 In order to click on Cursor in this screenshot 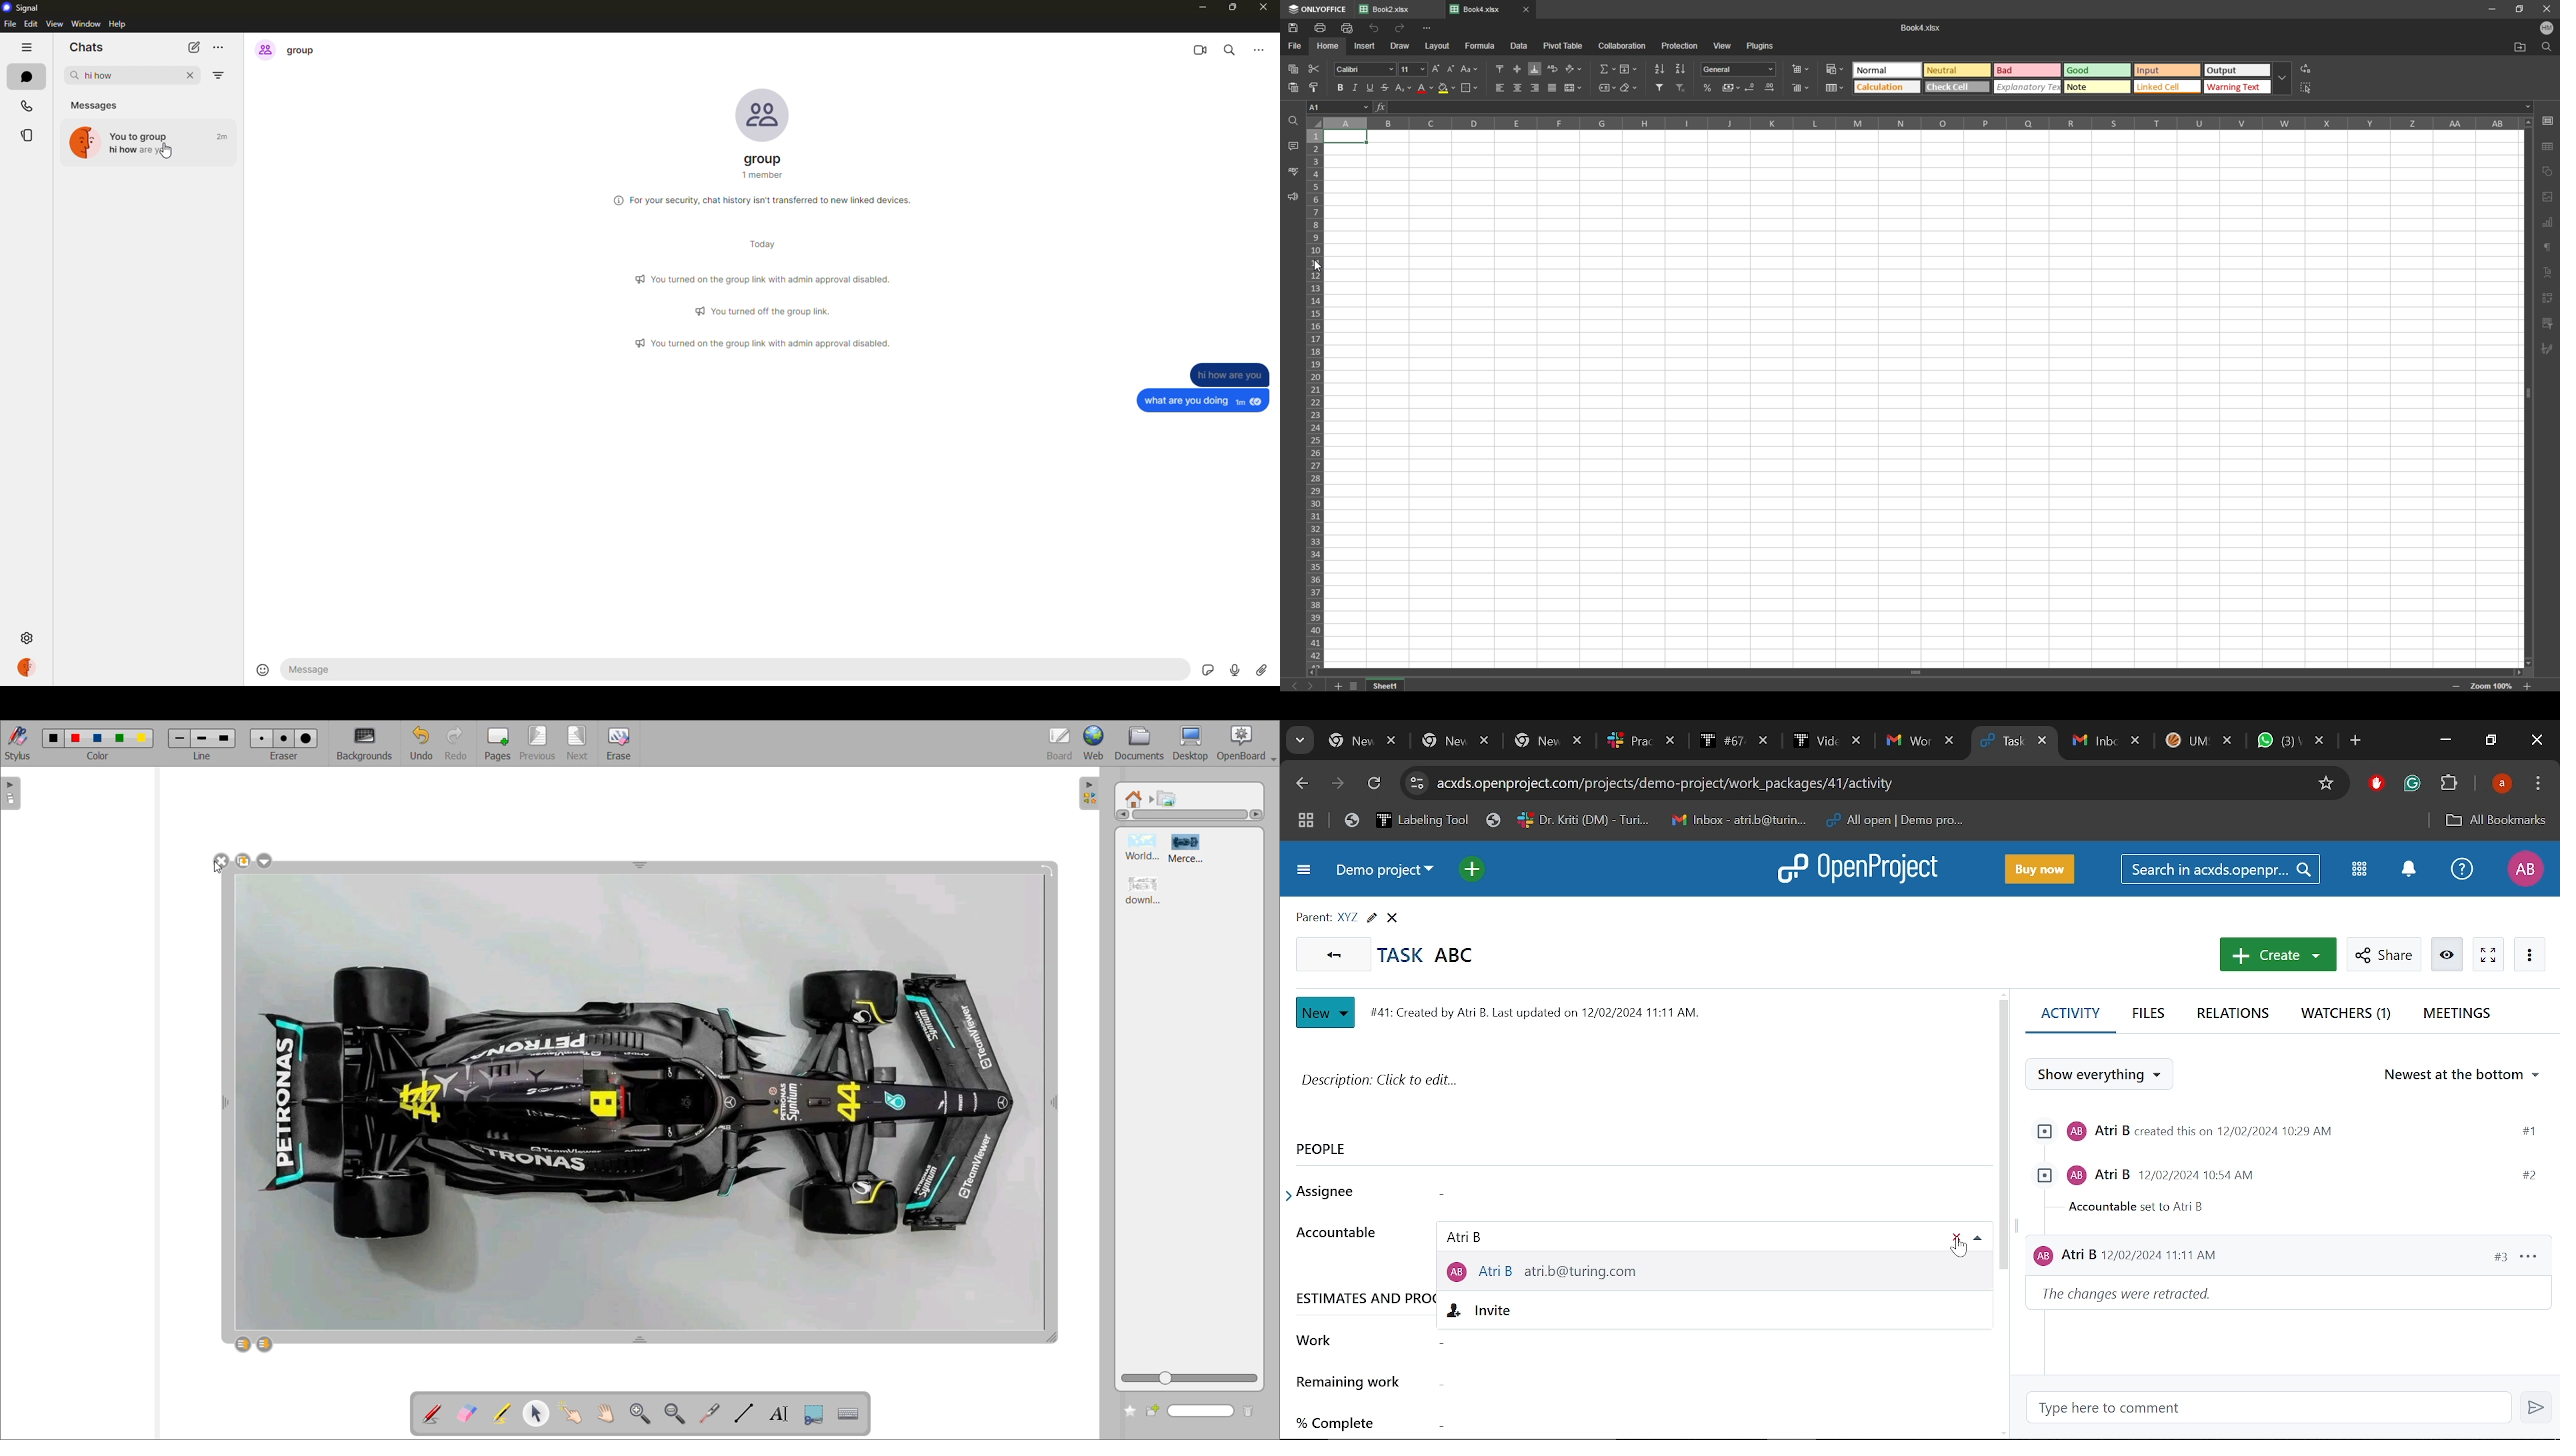, I will do `click(1317, 264)`.